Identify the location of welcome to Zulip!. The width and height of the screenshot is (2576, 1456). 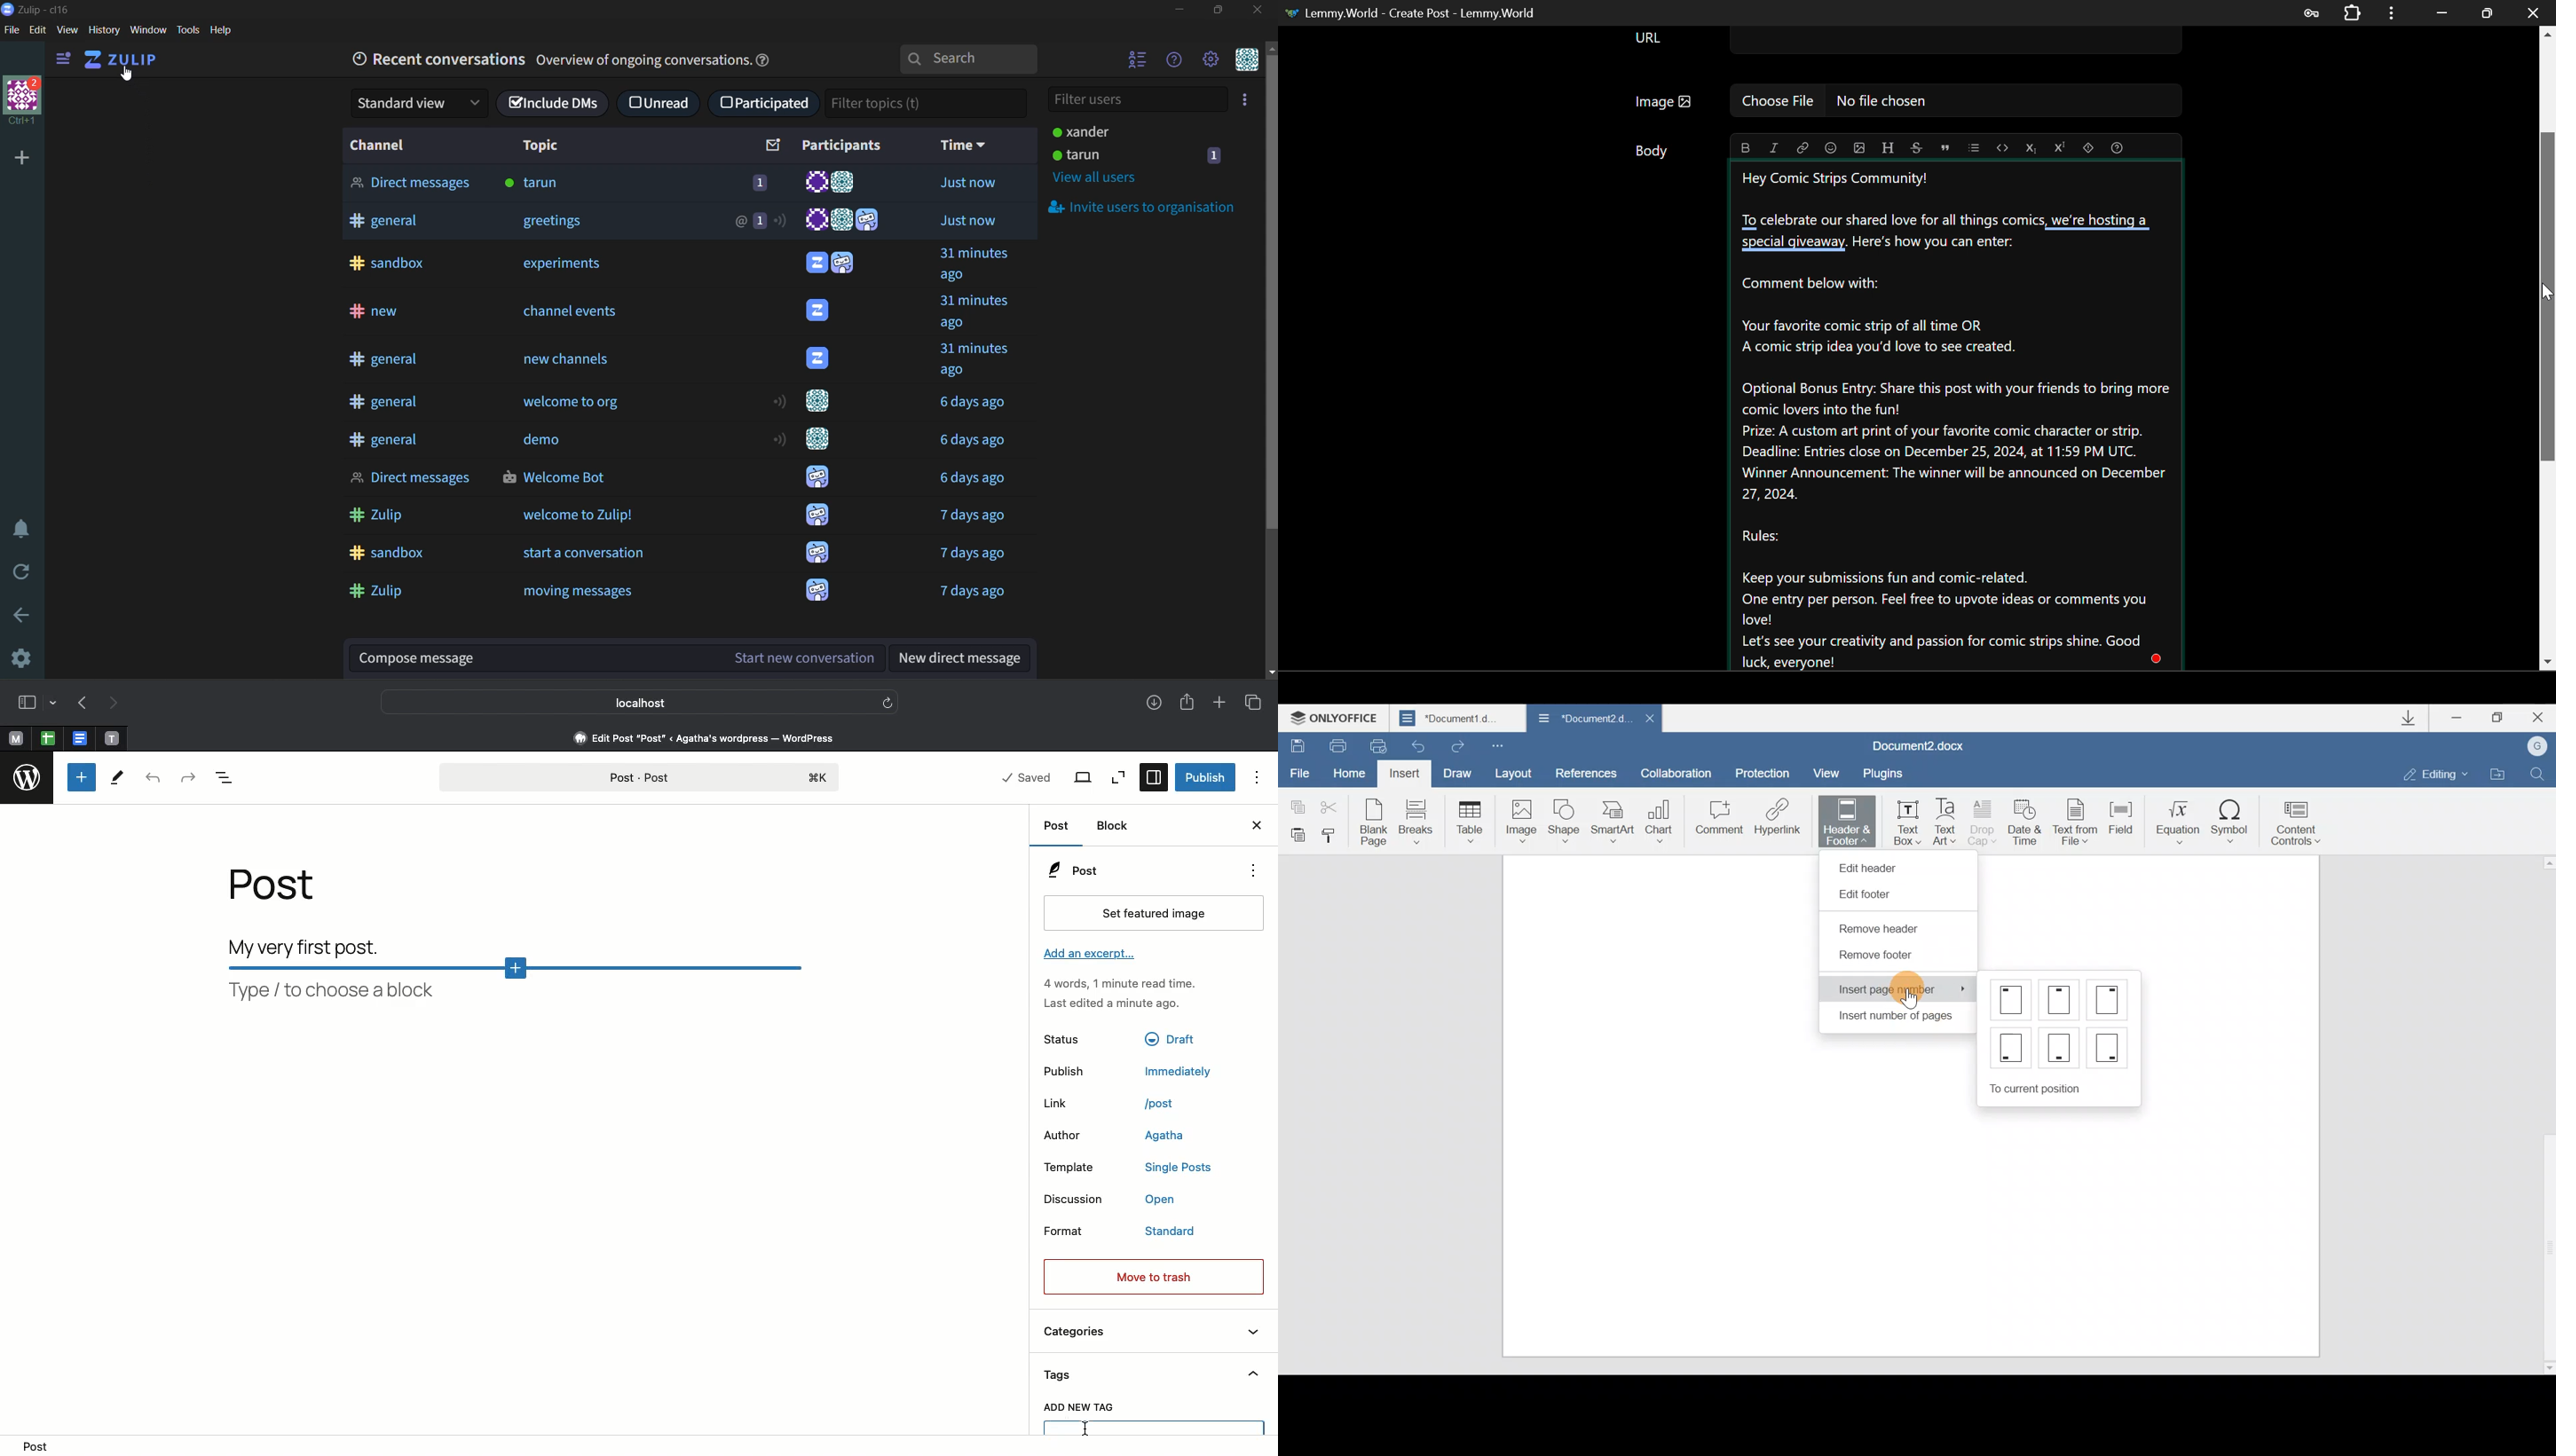
(587, 516).